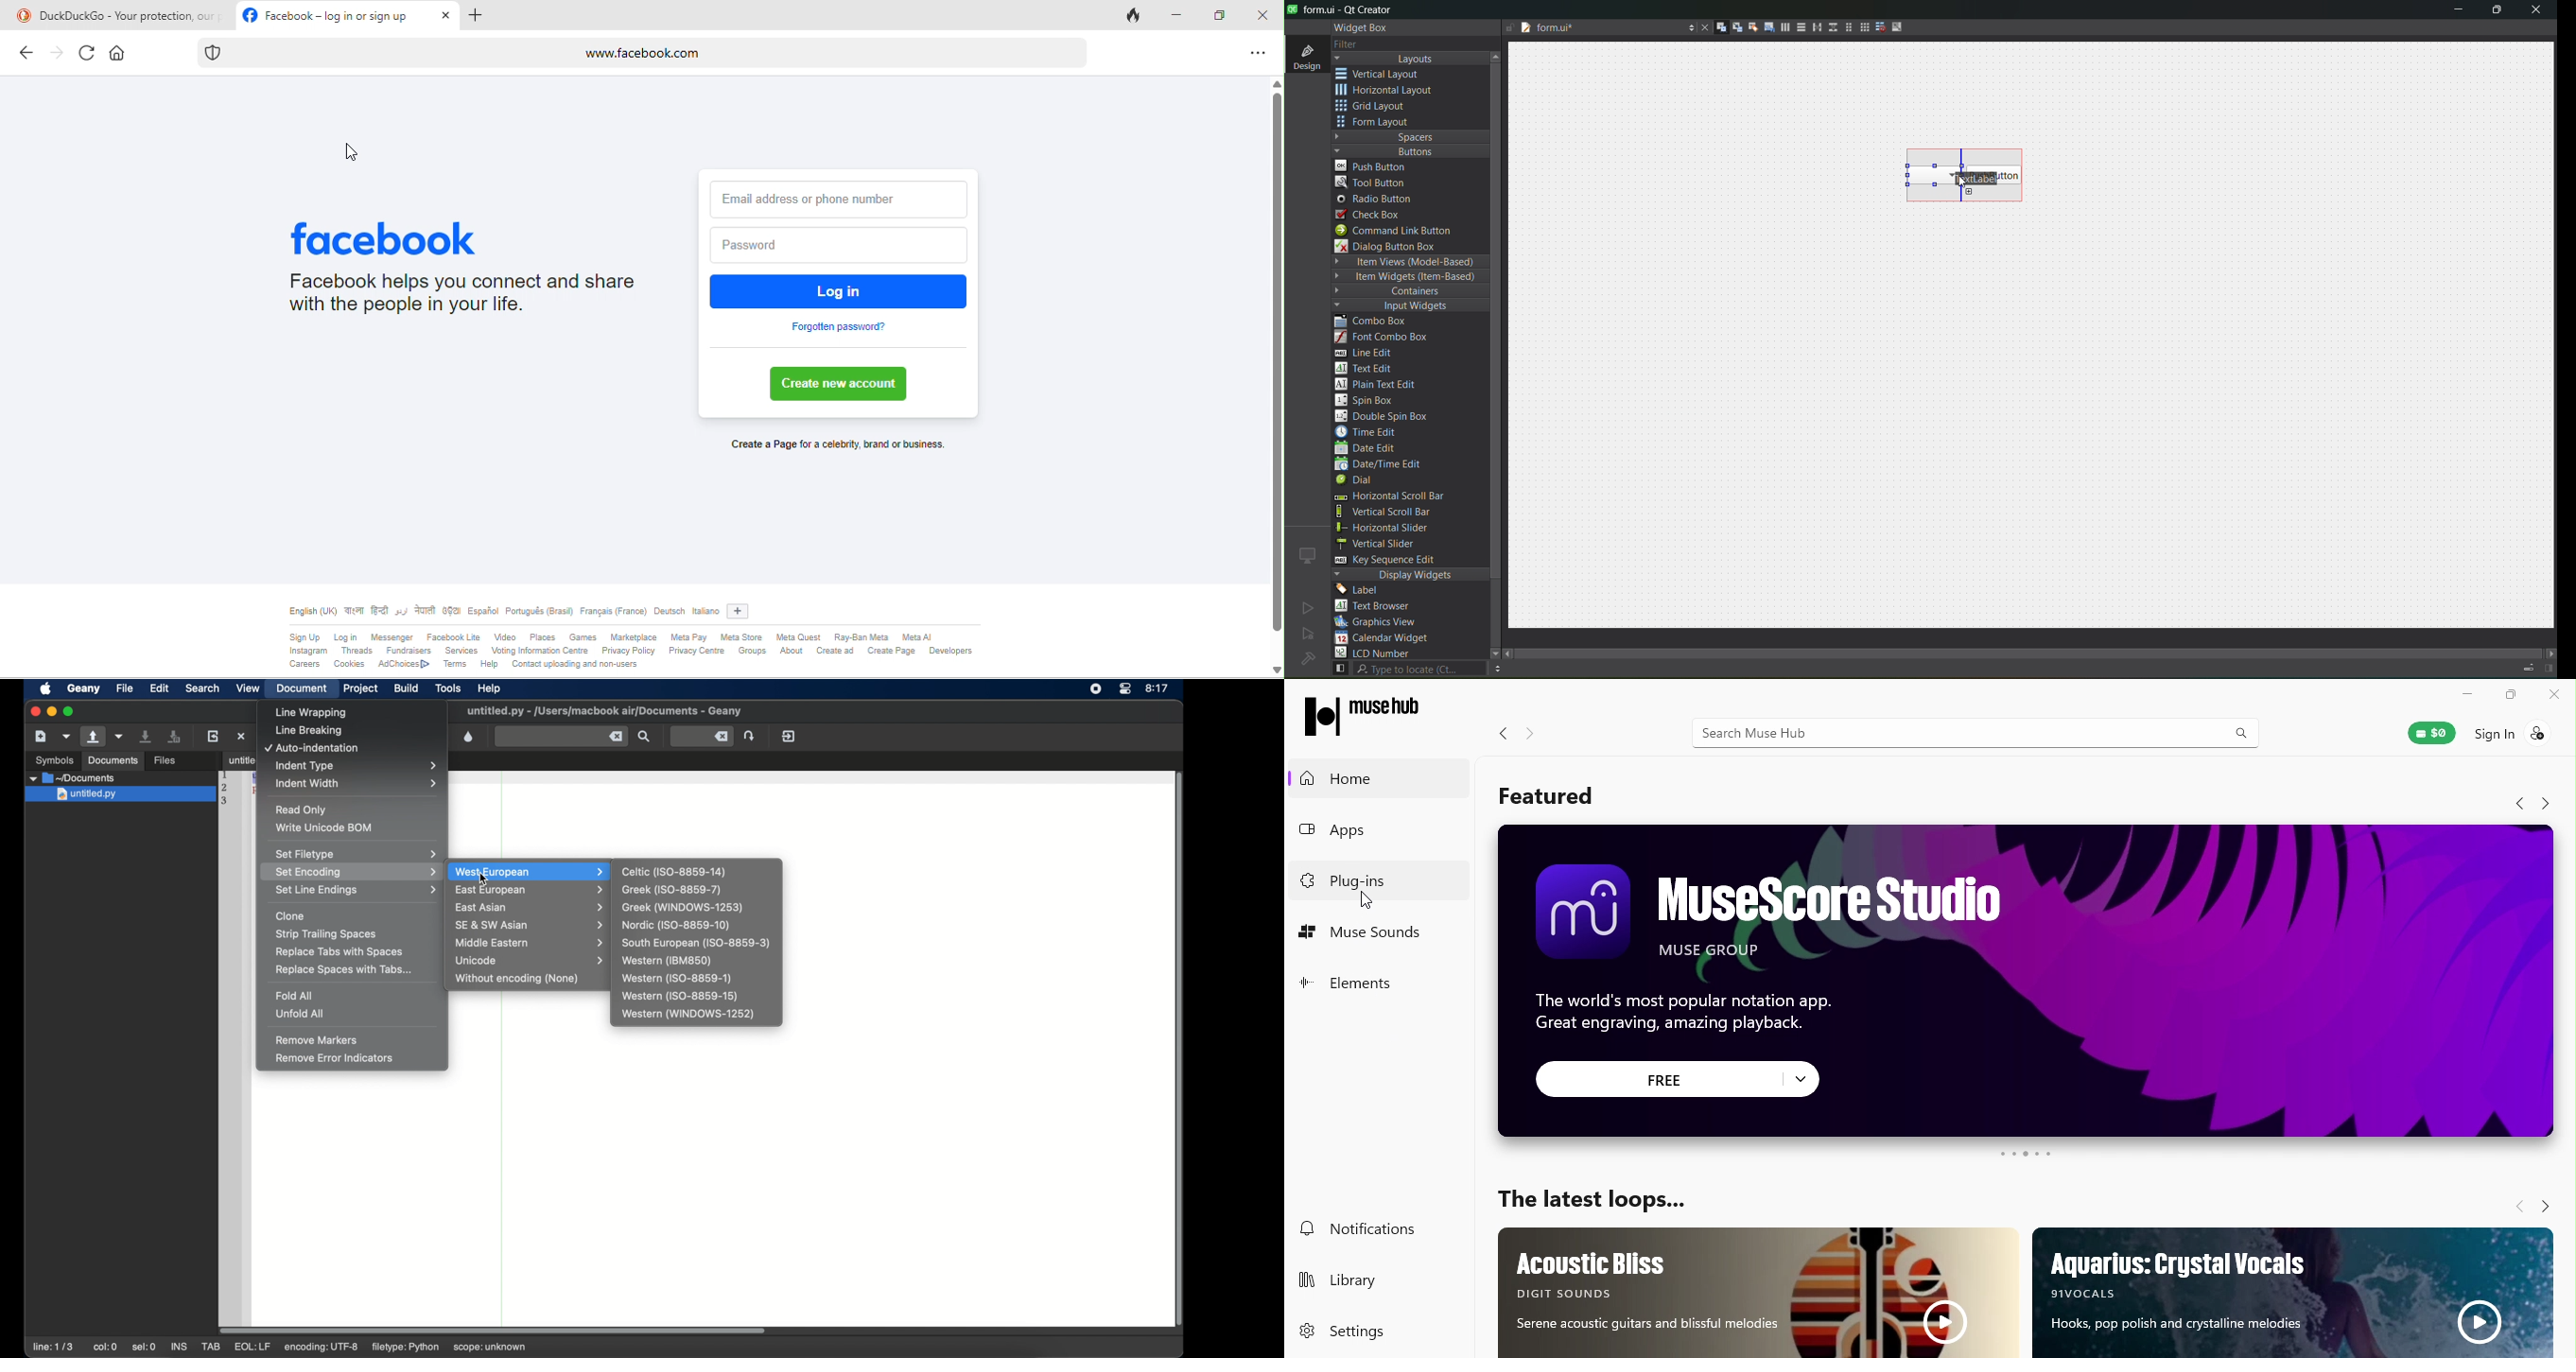 This screenshot has height=1372, width=2576. I want to click on filetype: python, so click(407, 1347).